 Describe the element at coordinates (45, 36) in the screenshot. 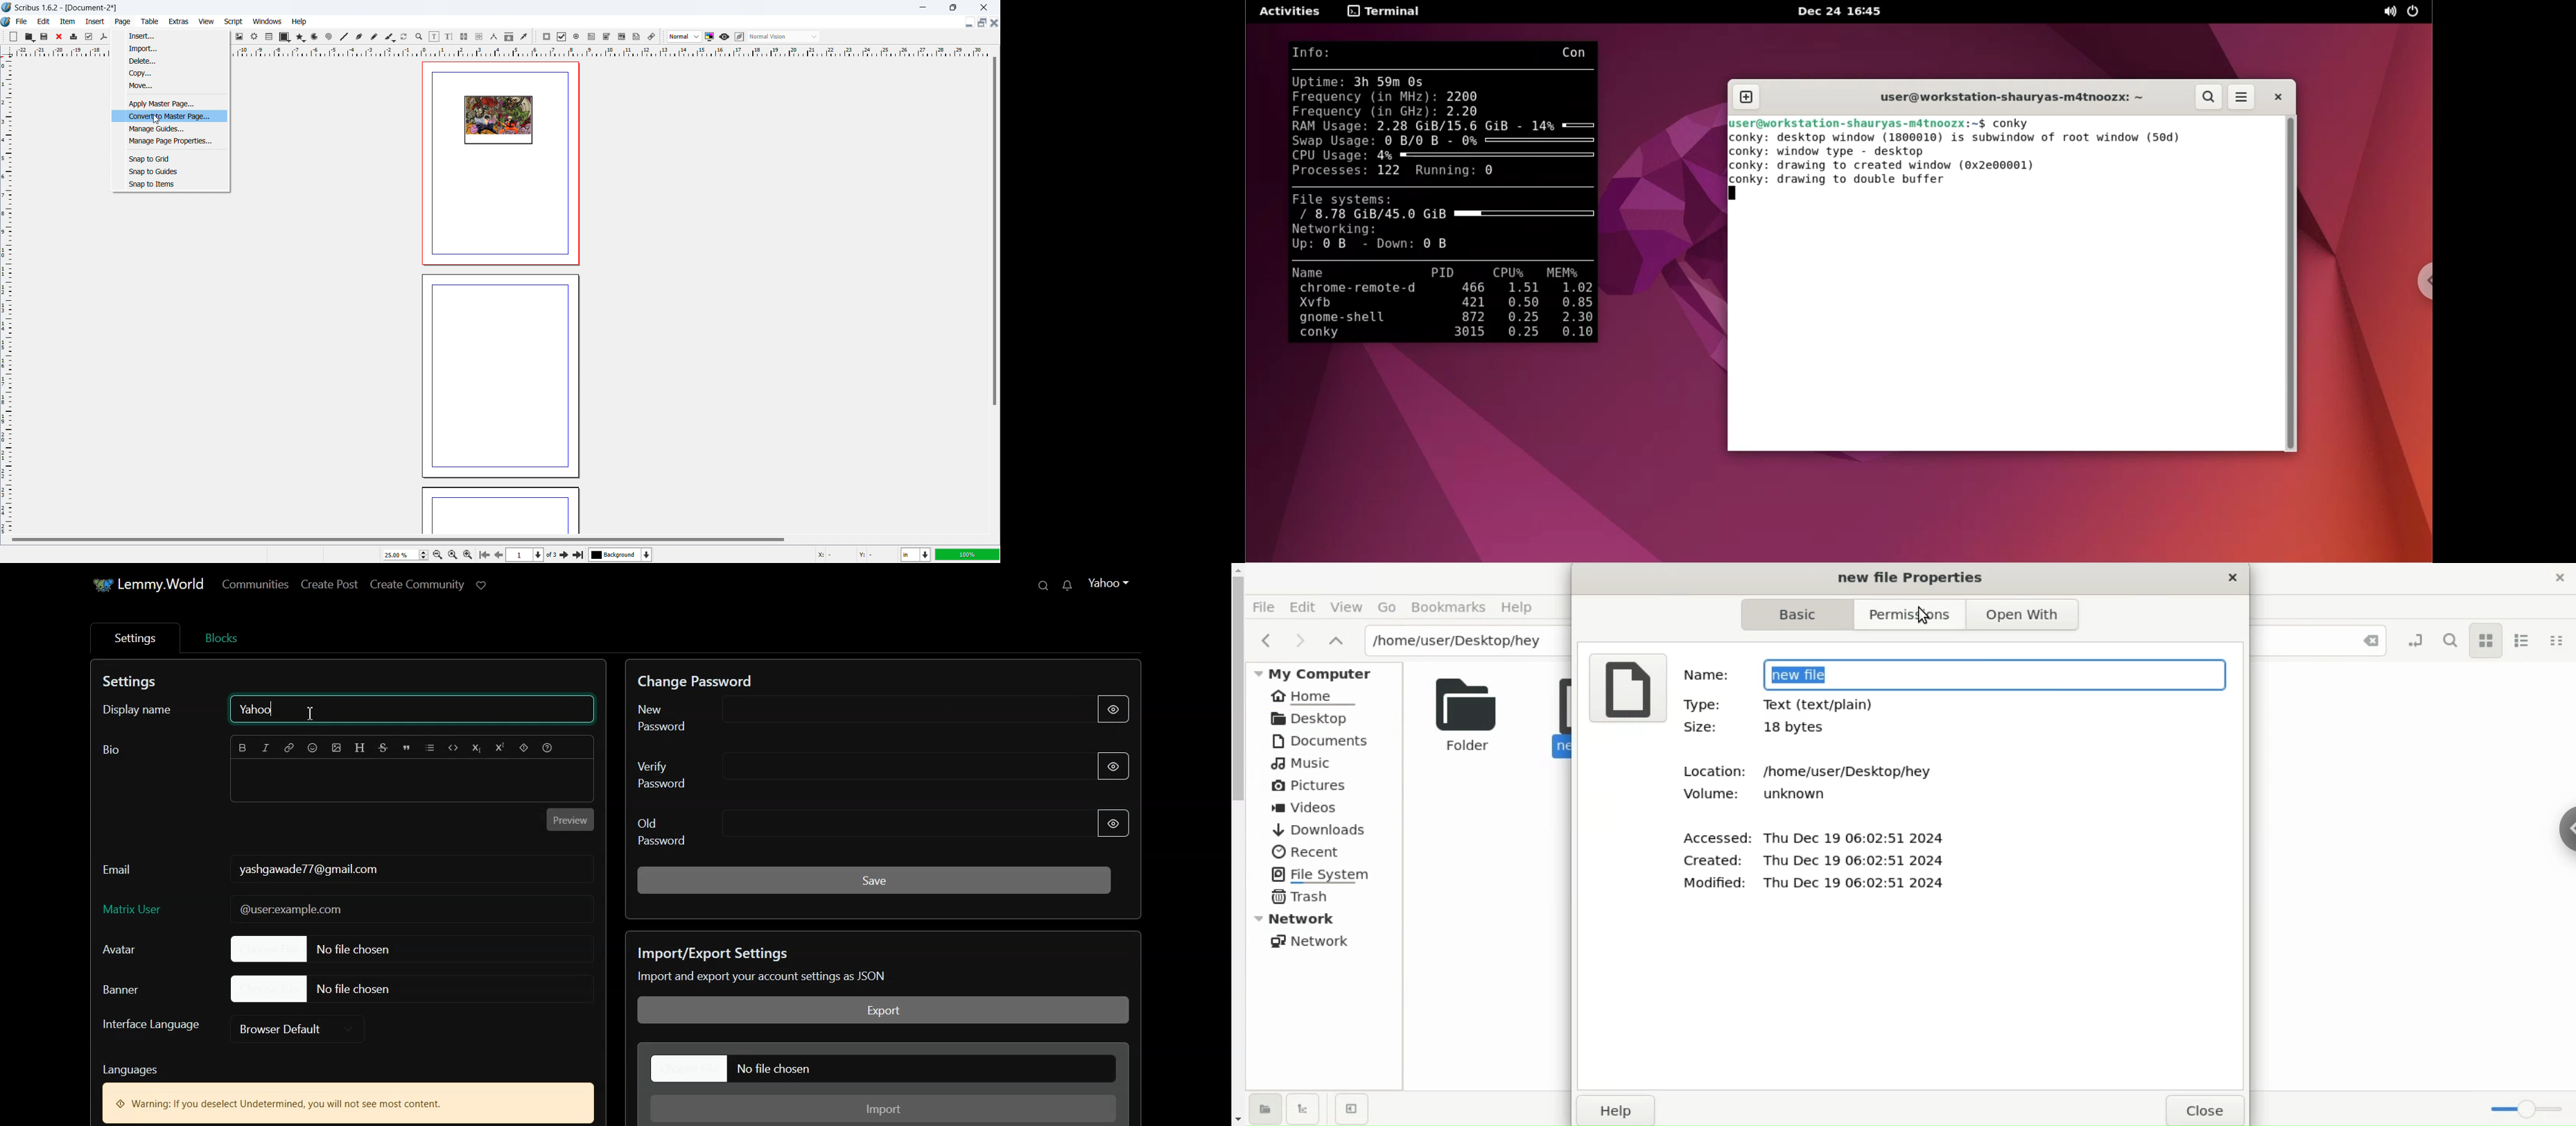

I see `save` at that location.